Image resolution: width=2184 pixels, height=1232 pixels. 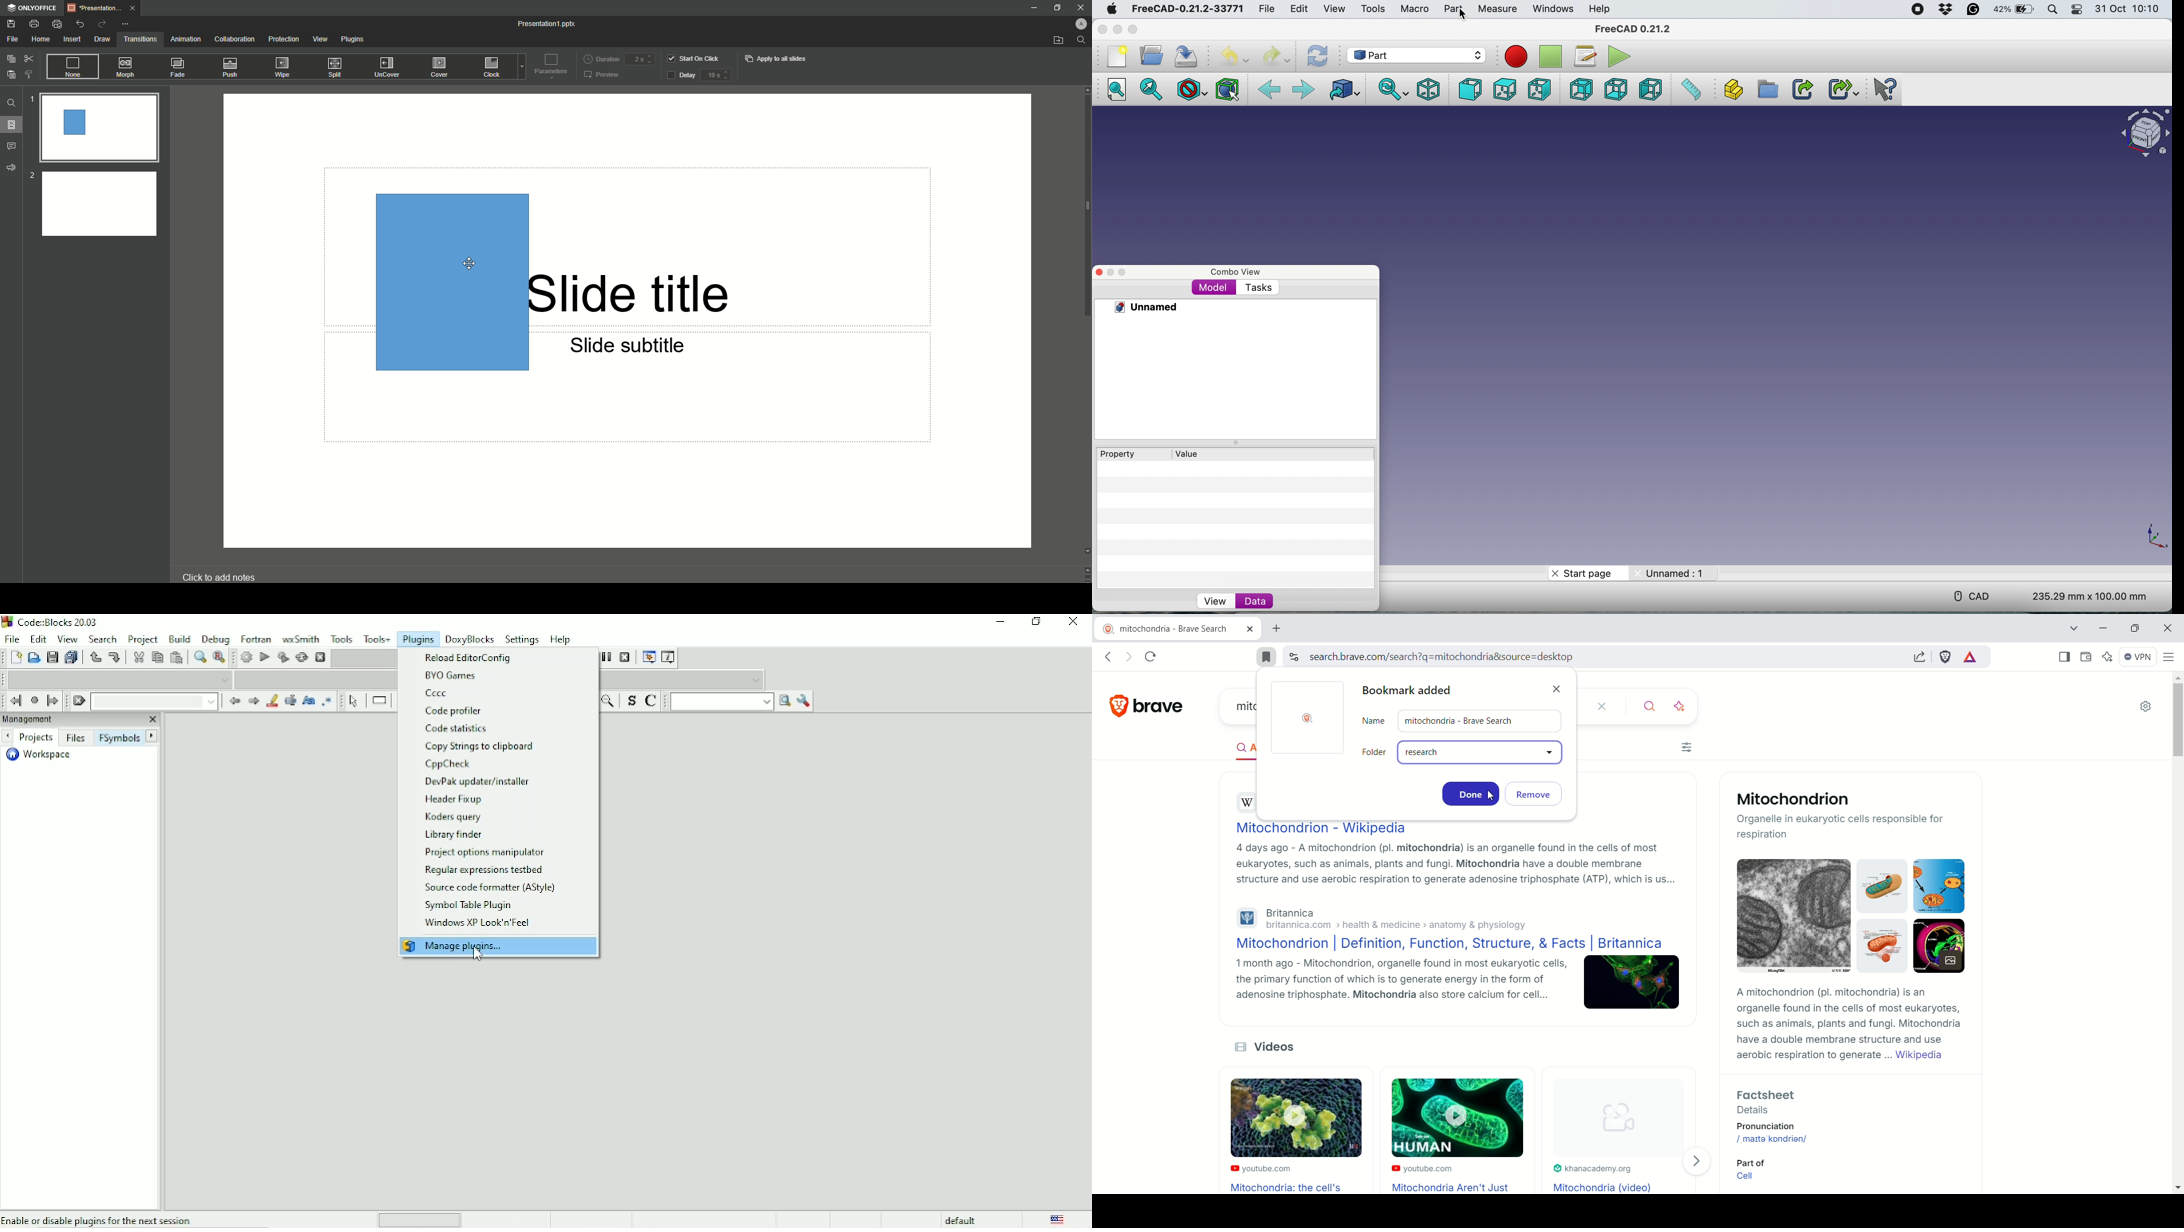 What do you see at coordinates (1103, 30) in the screenshot?
I see `Close` at bounding box center [1103, 30].